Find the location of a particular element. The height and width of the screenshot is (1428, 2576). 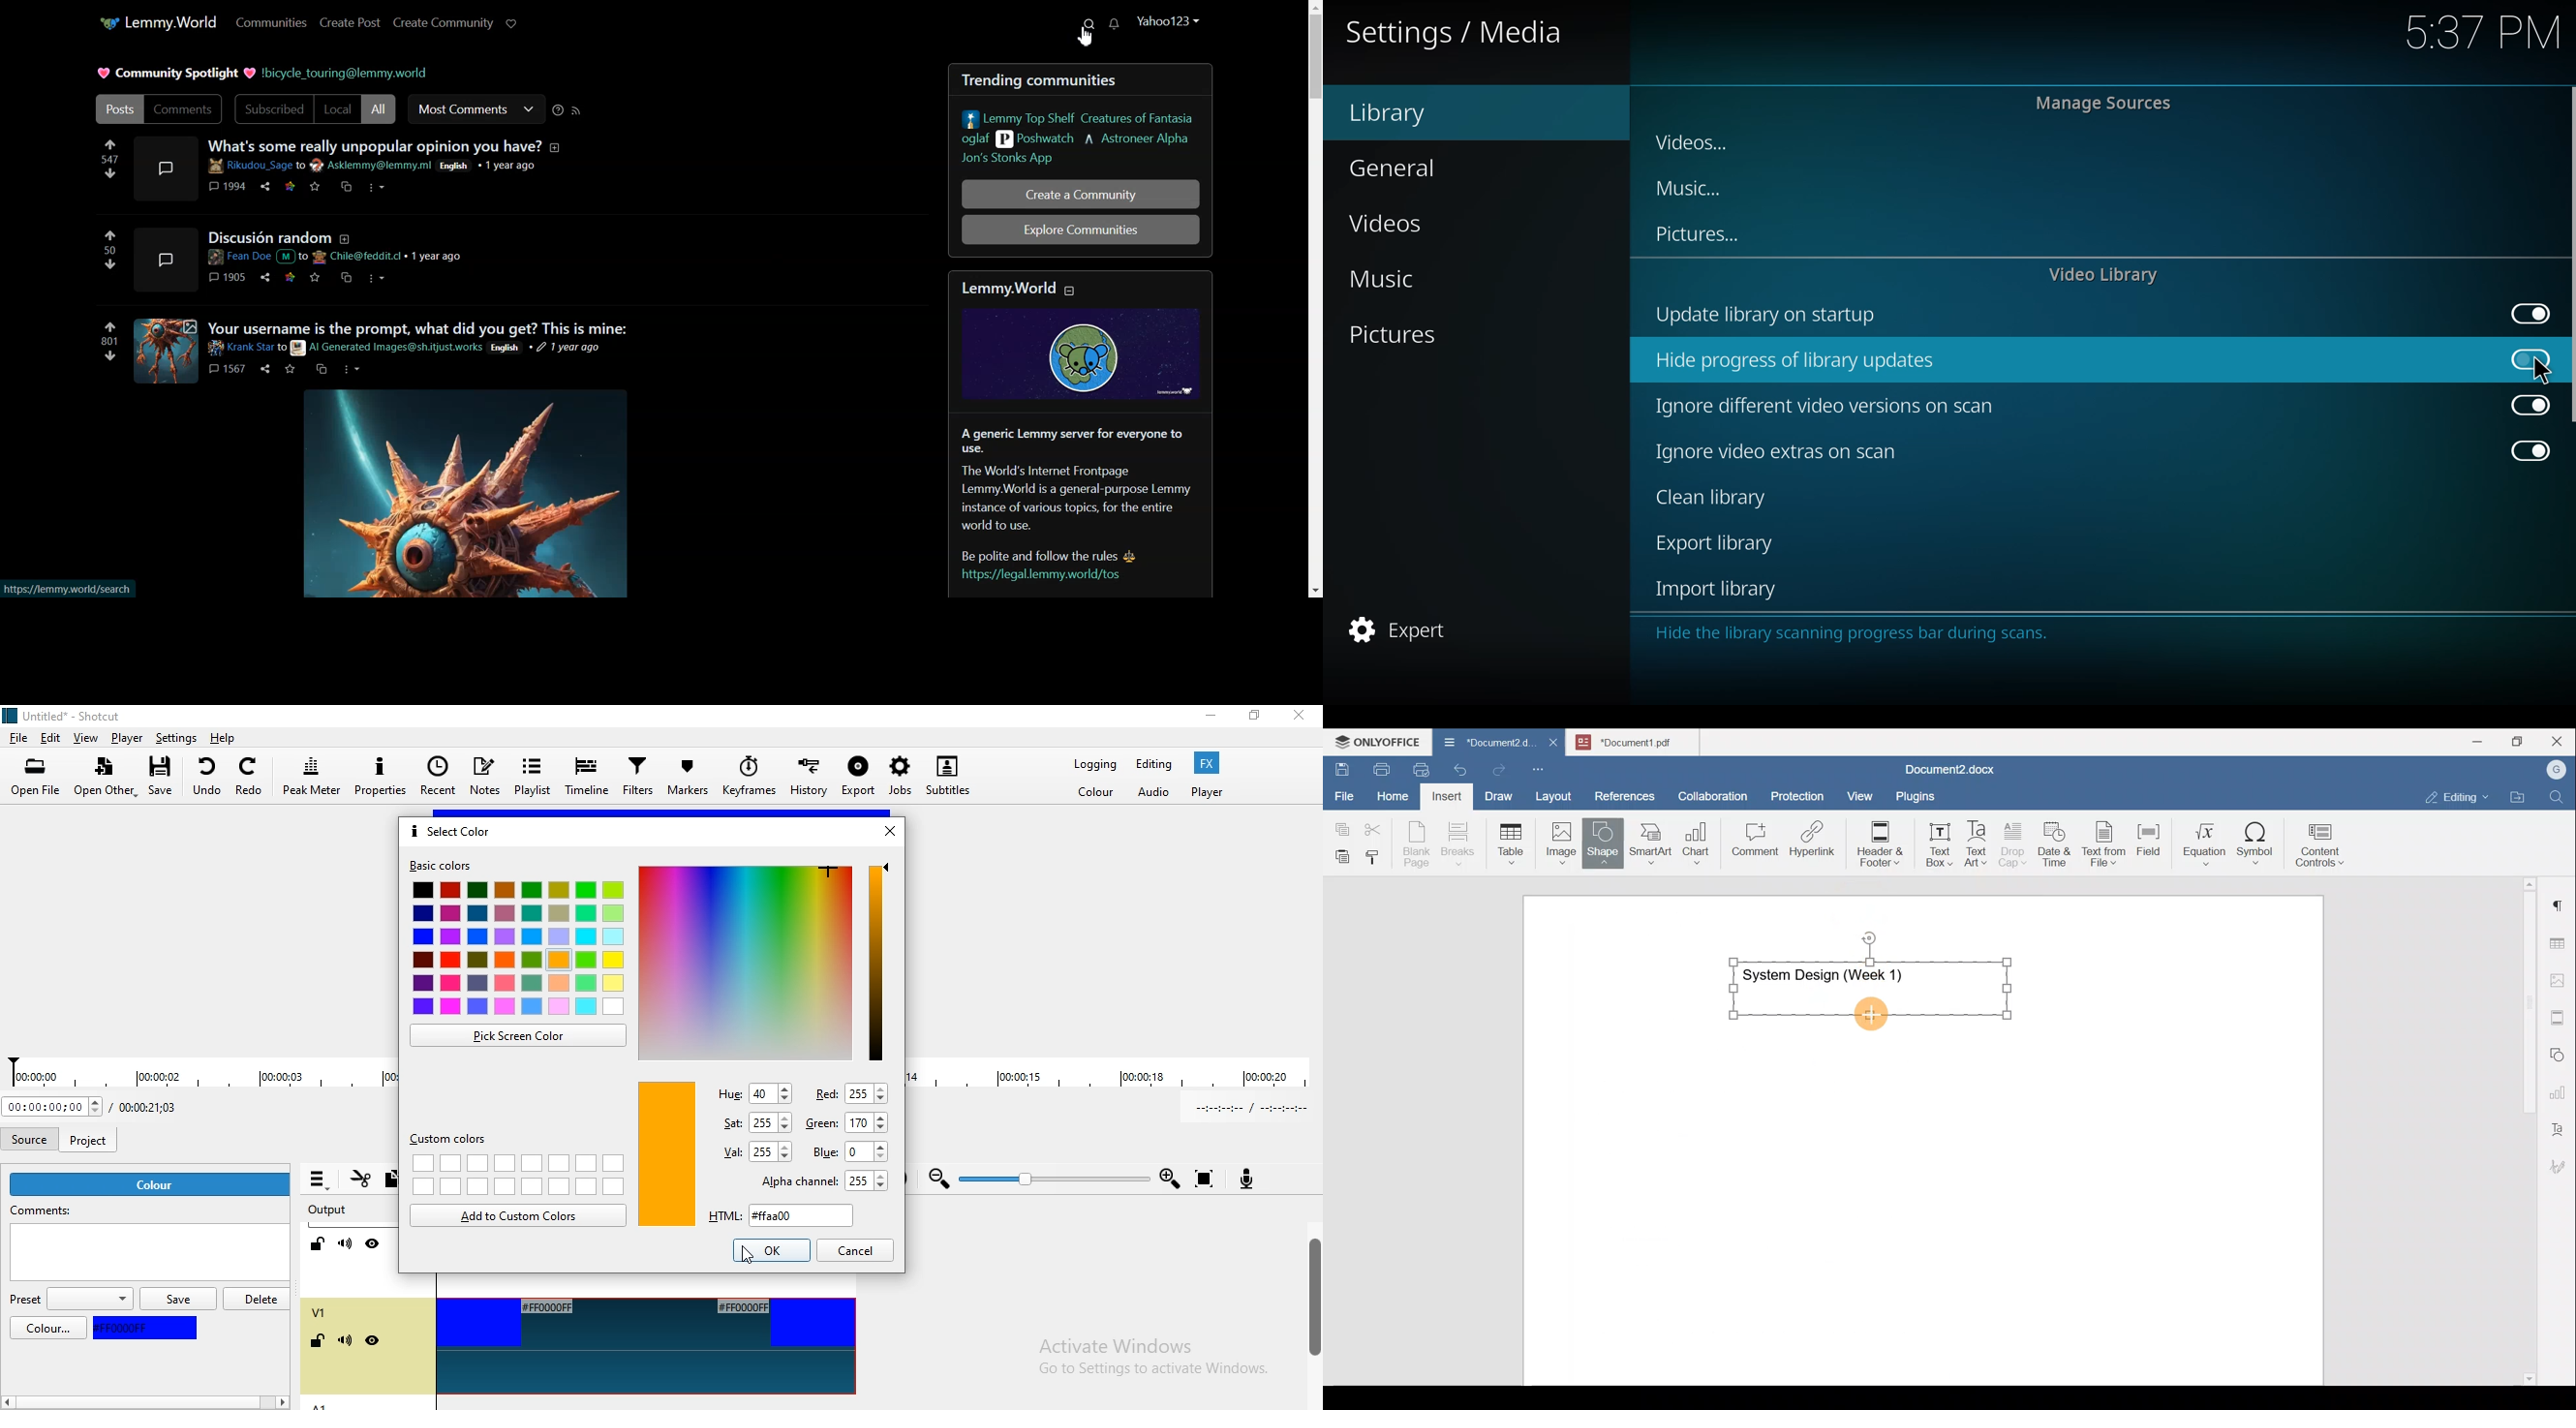

Timeline is located at coordinates (586, 778).